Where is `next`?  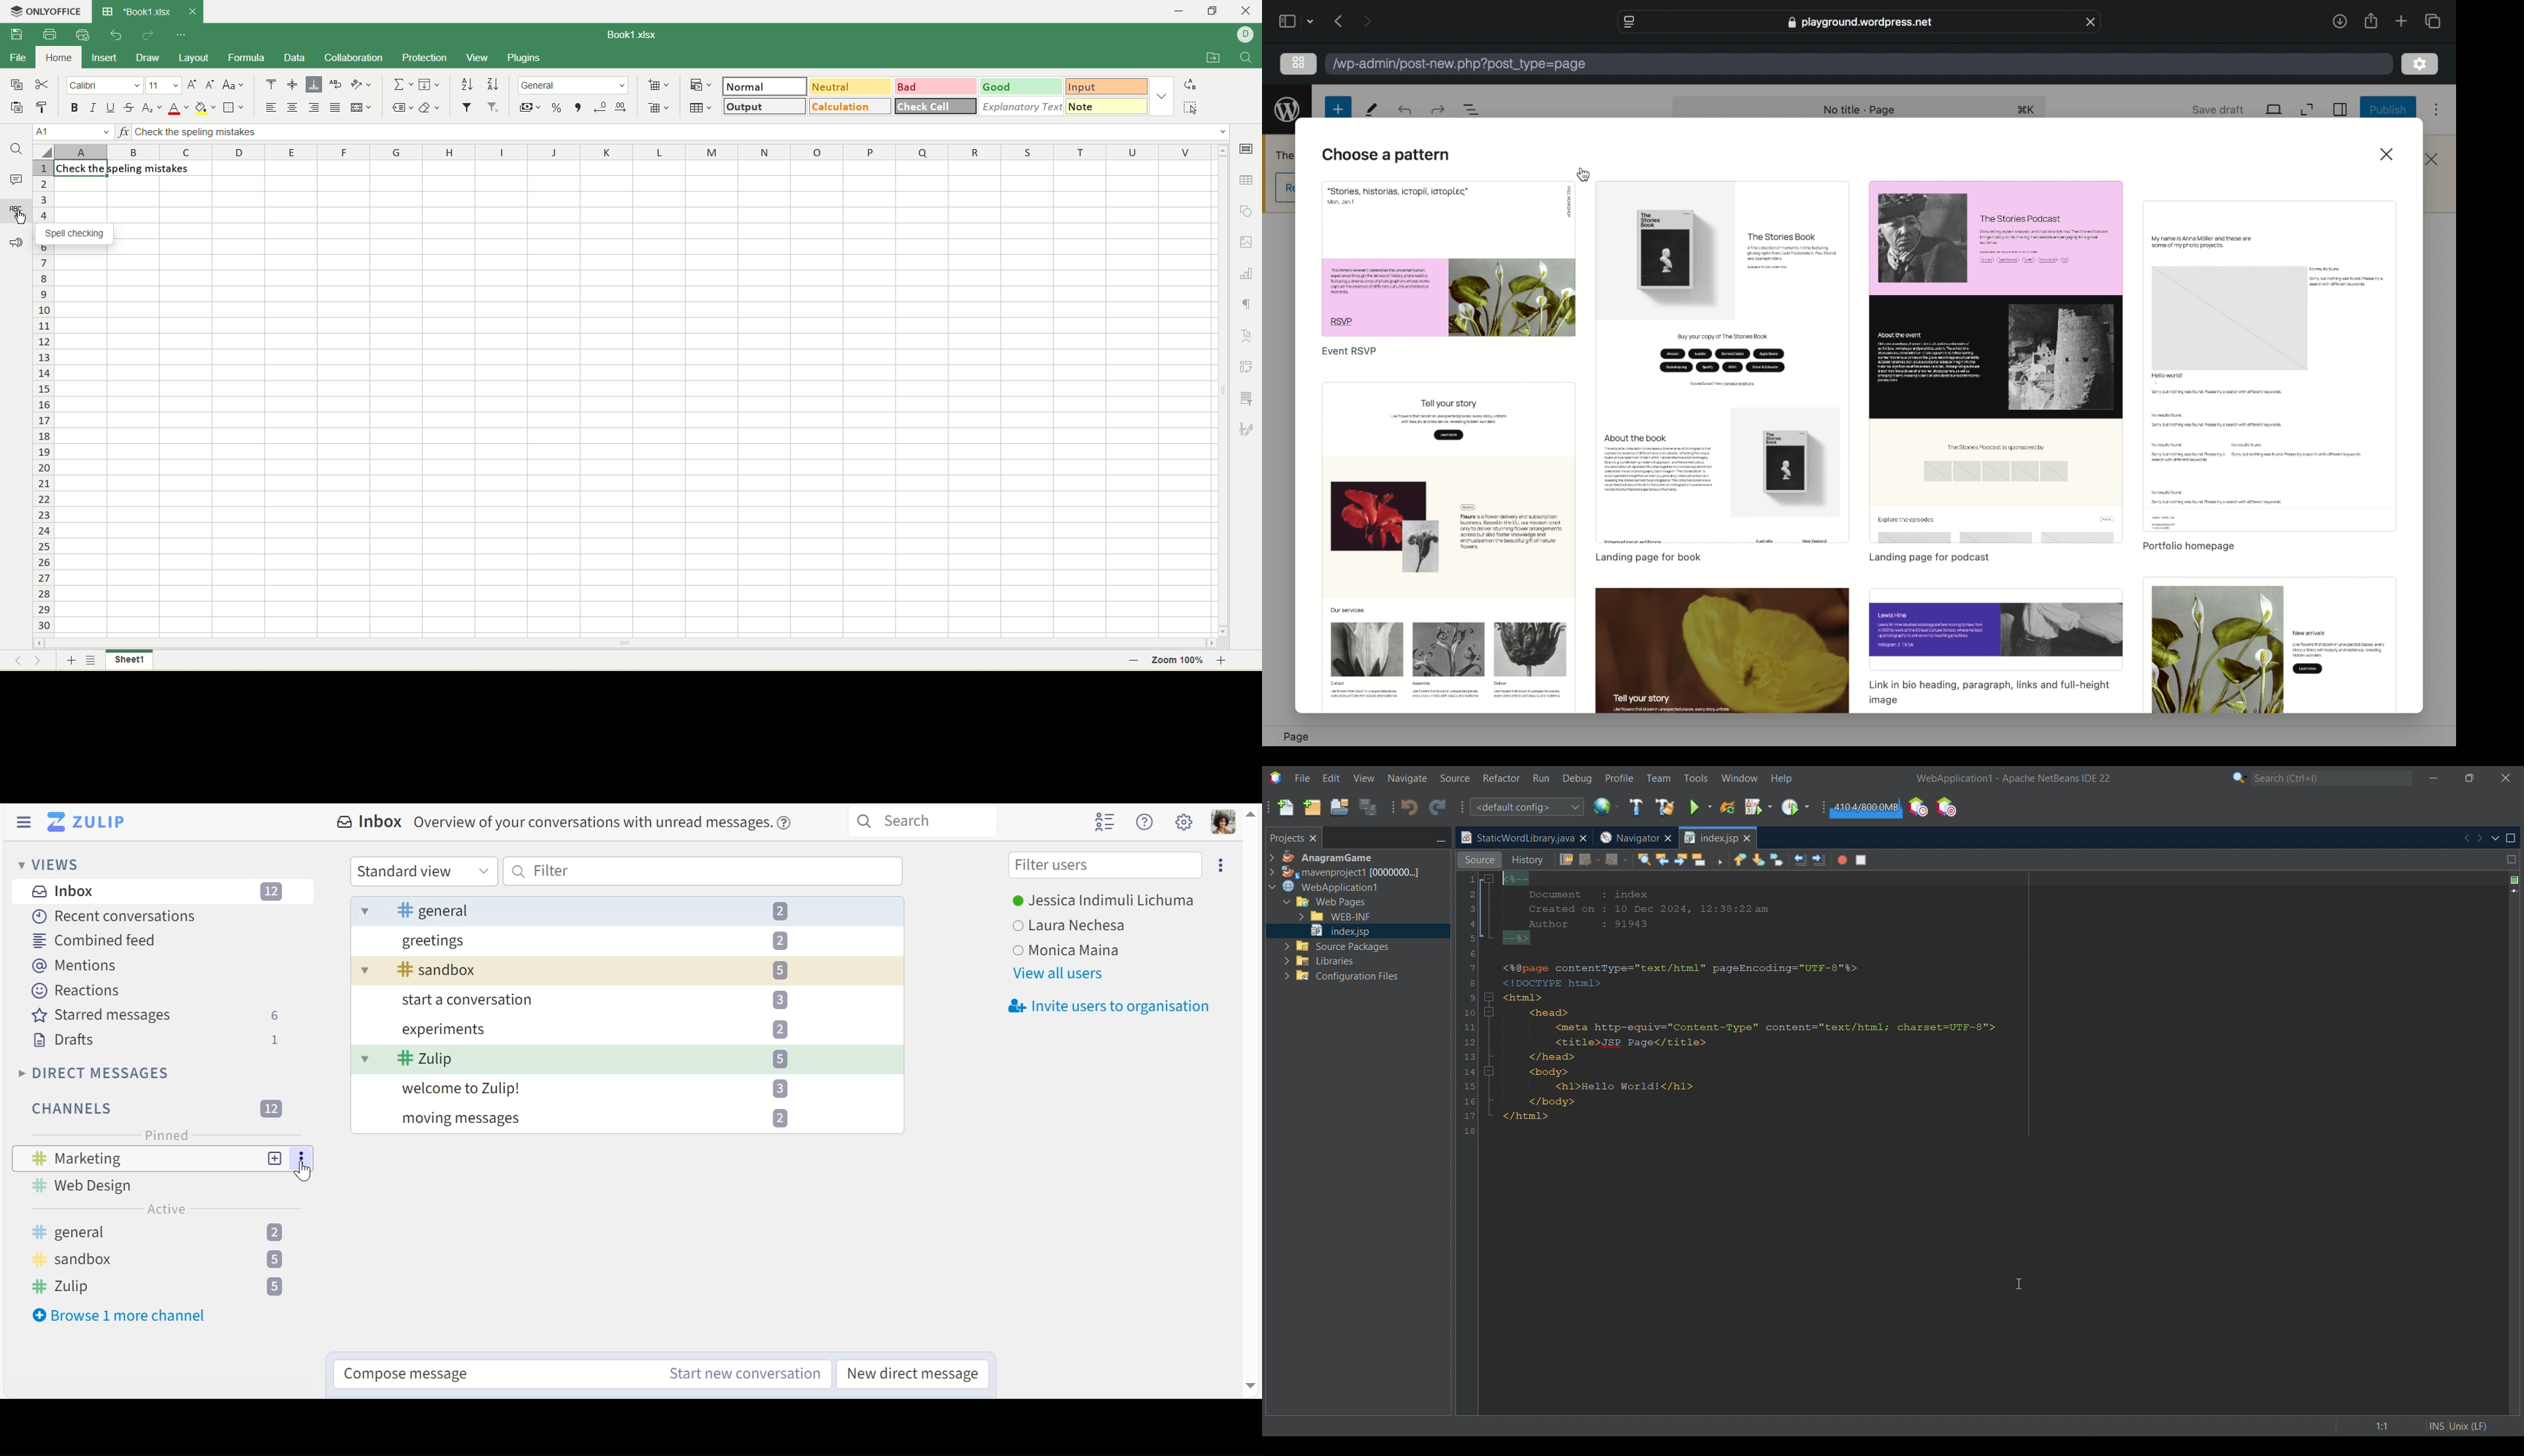 next is located at coordinates (38, 662).